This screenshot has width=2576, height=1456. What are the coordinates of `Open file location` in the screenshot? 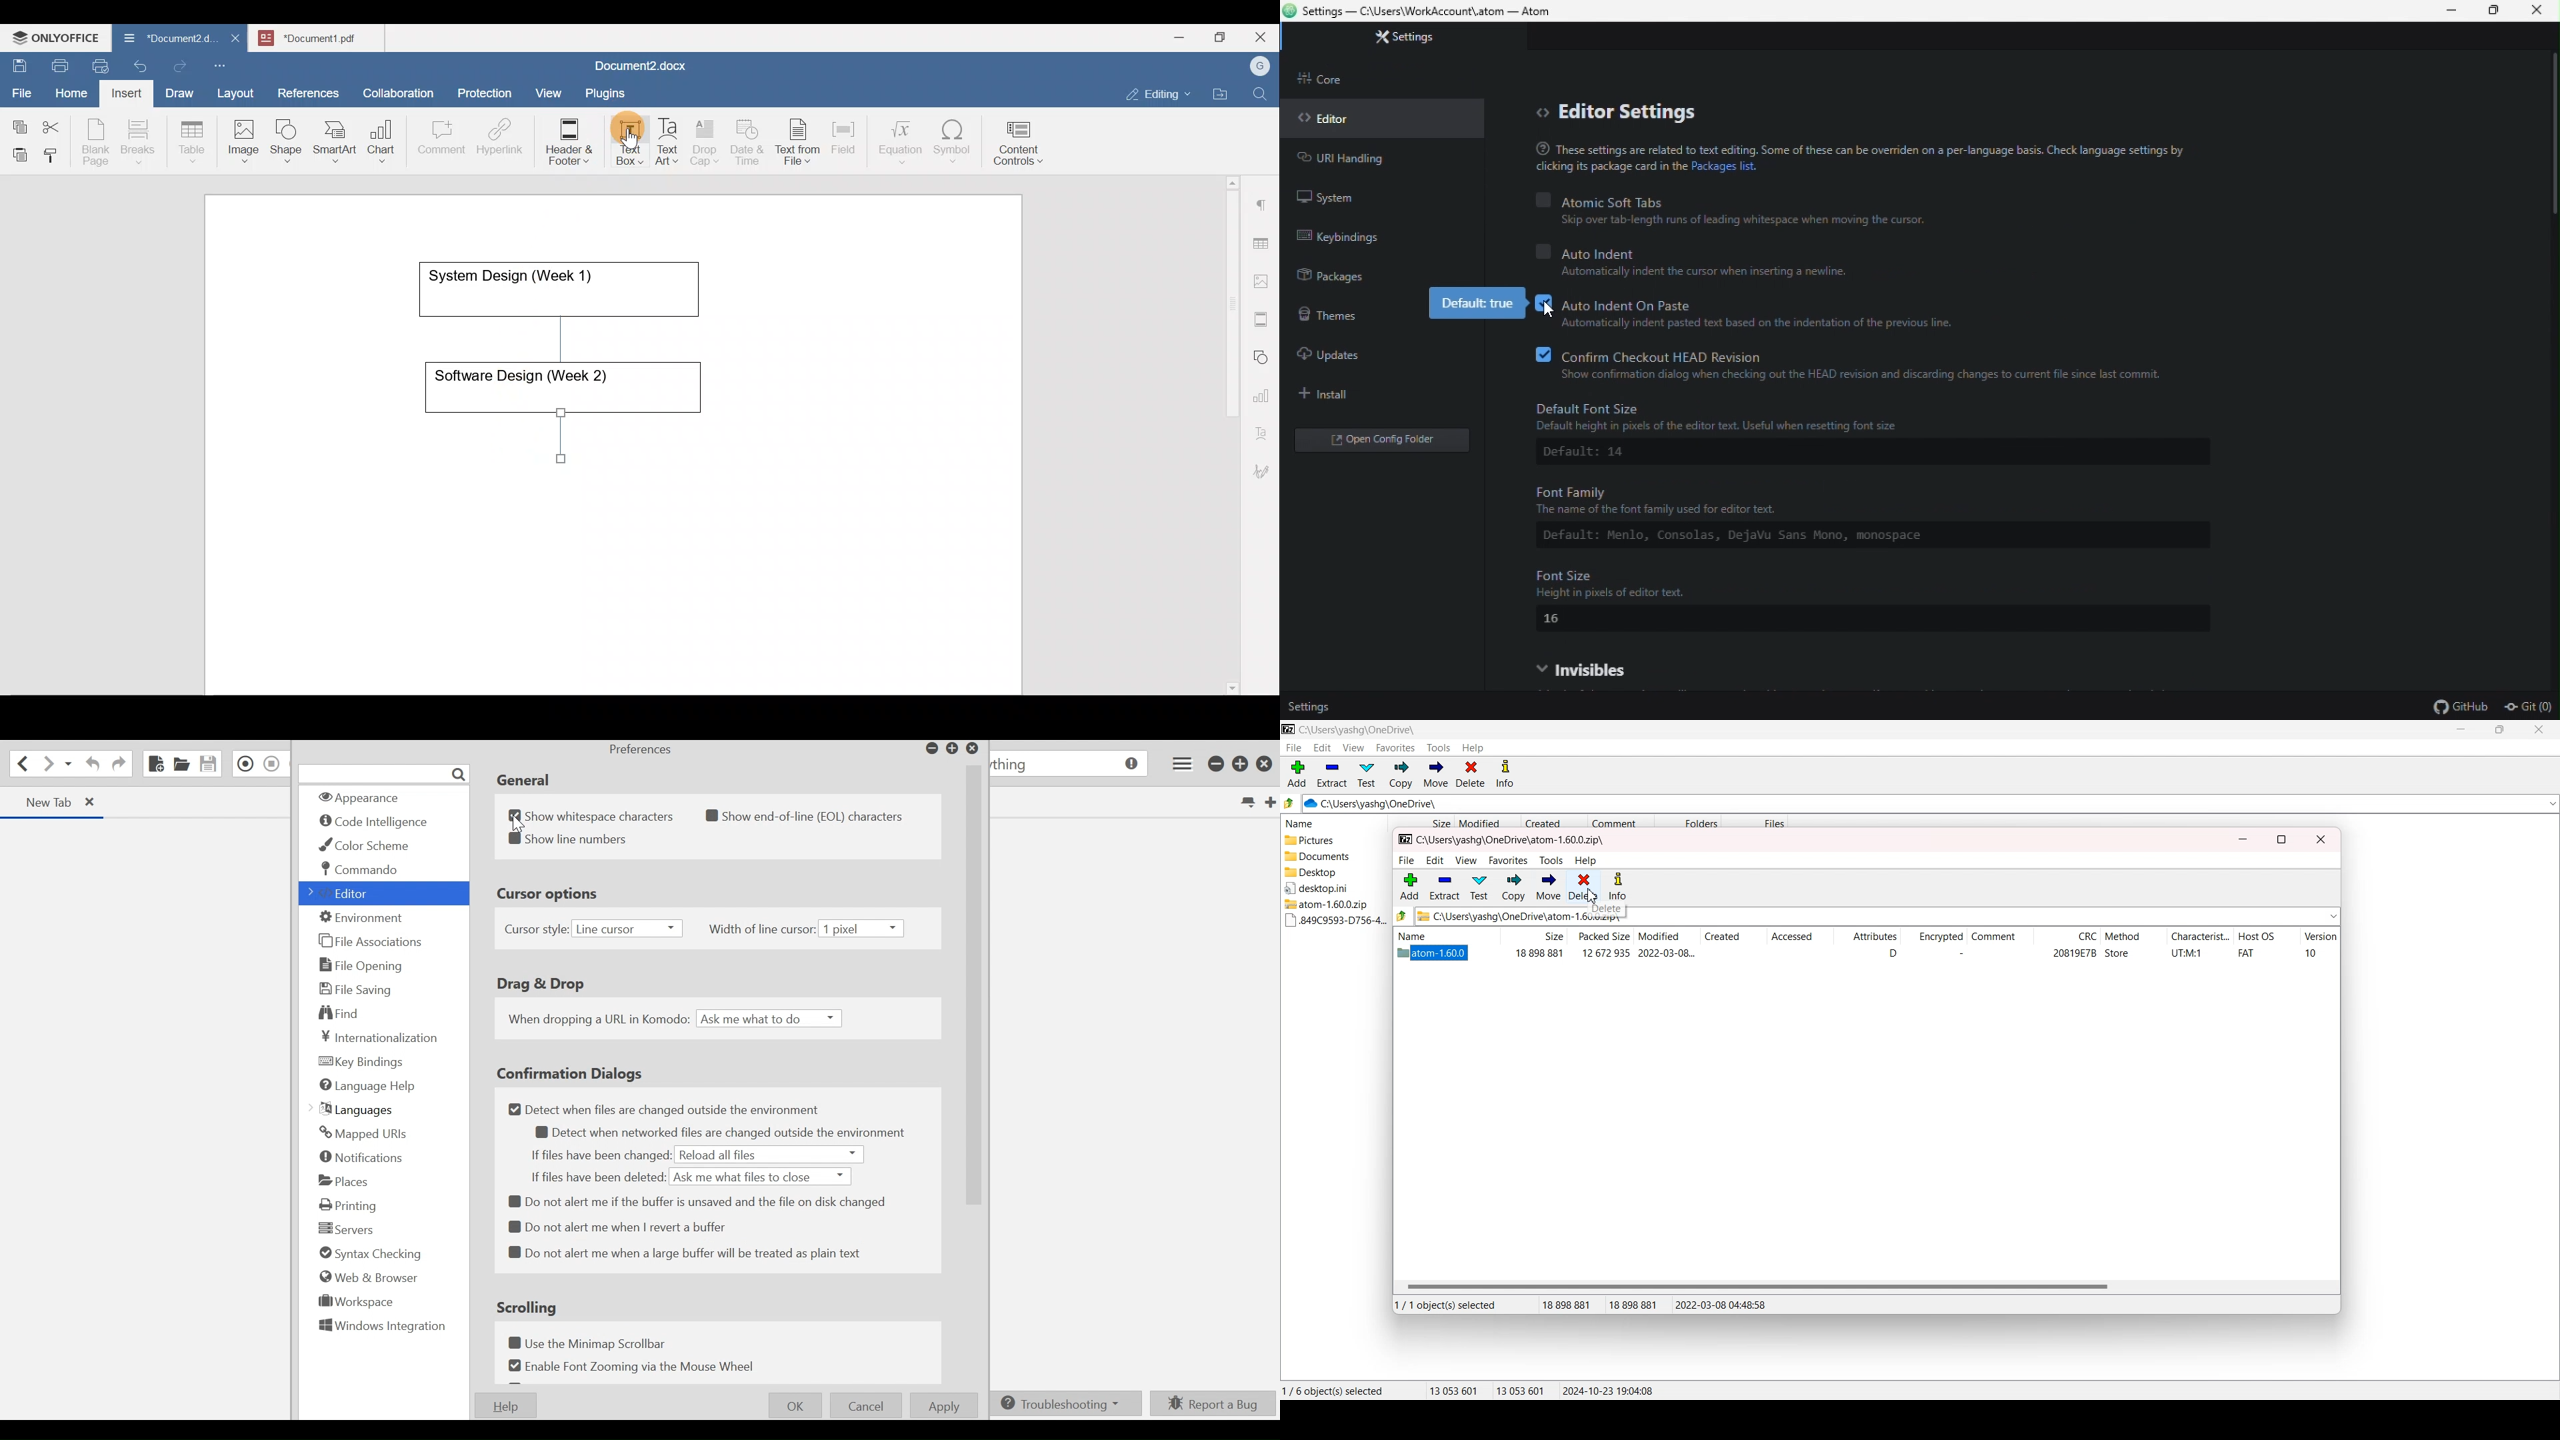 It's located at (1223, 95).